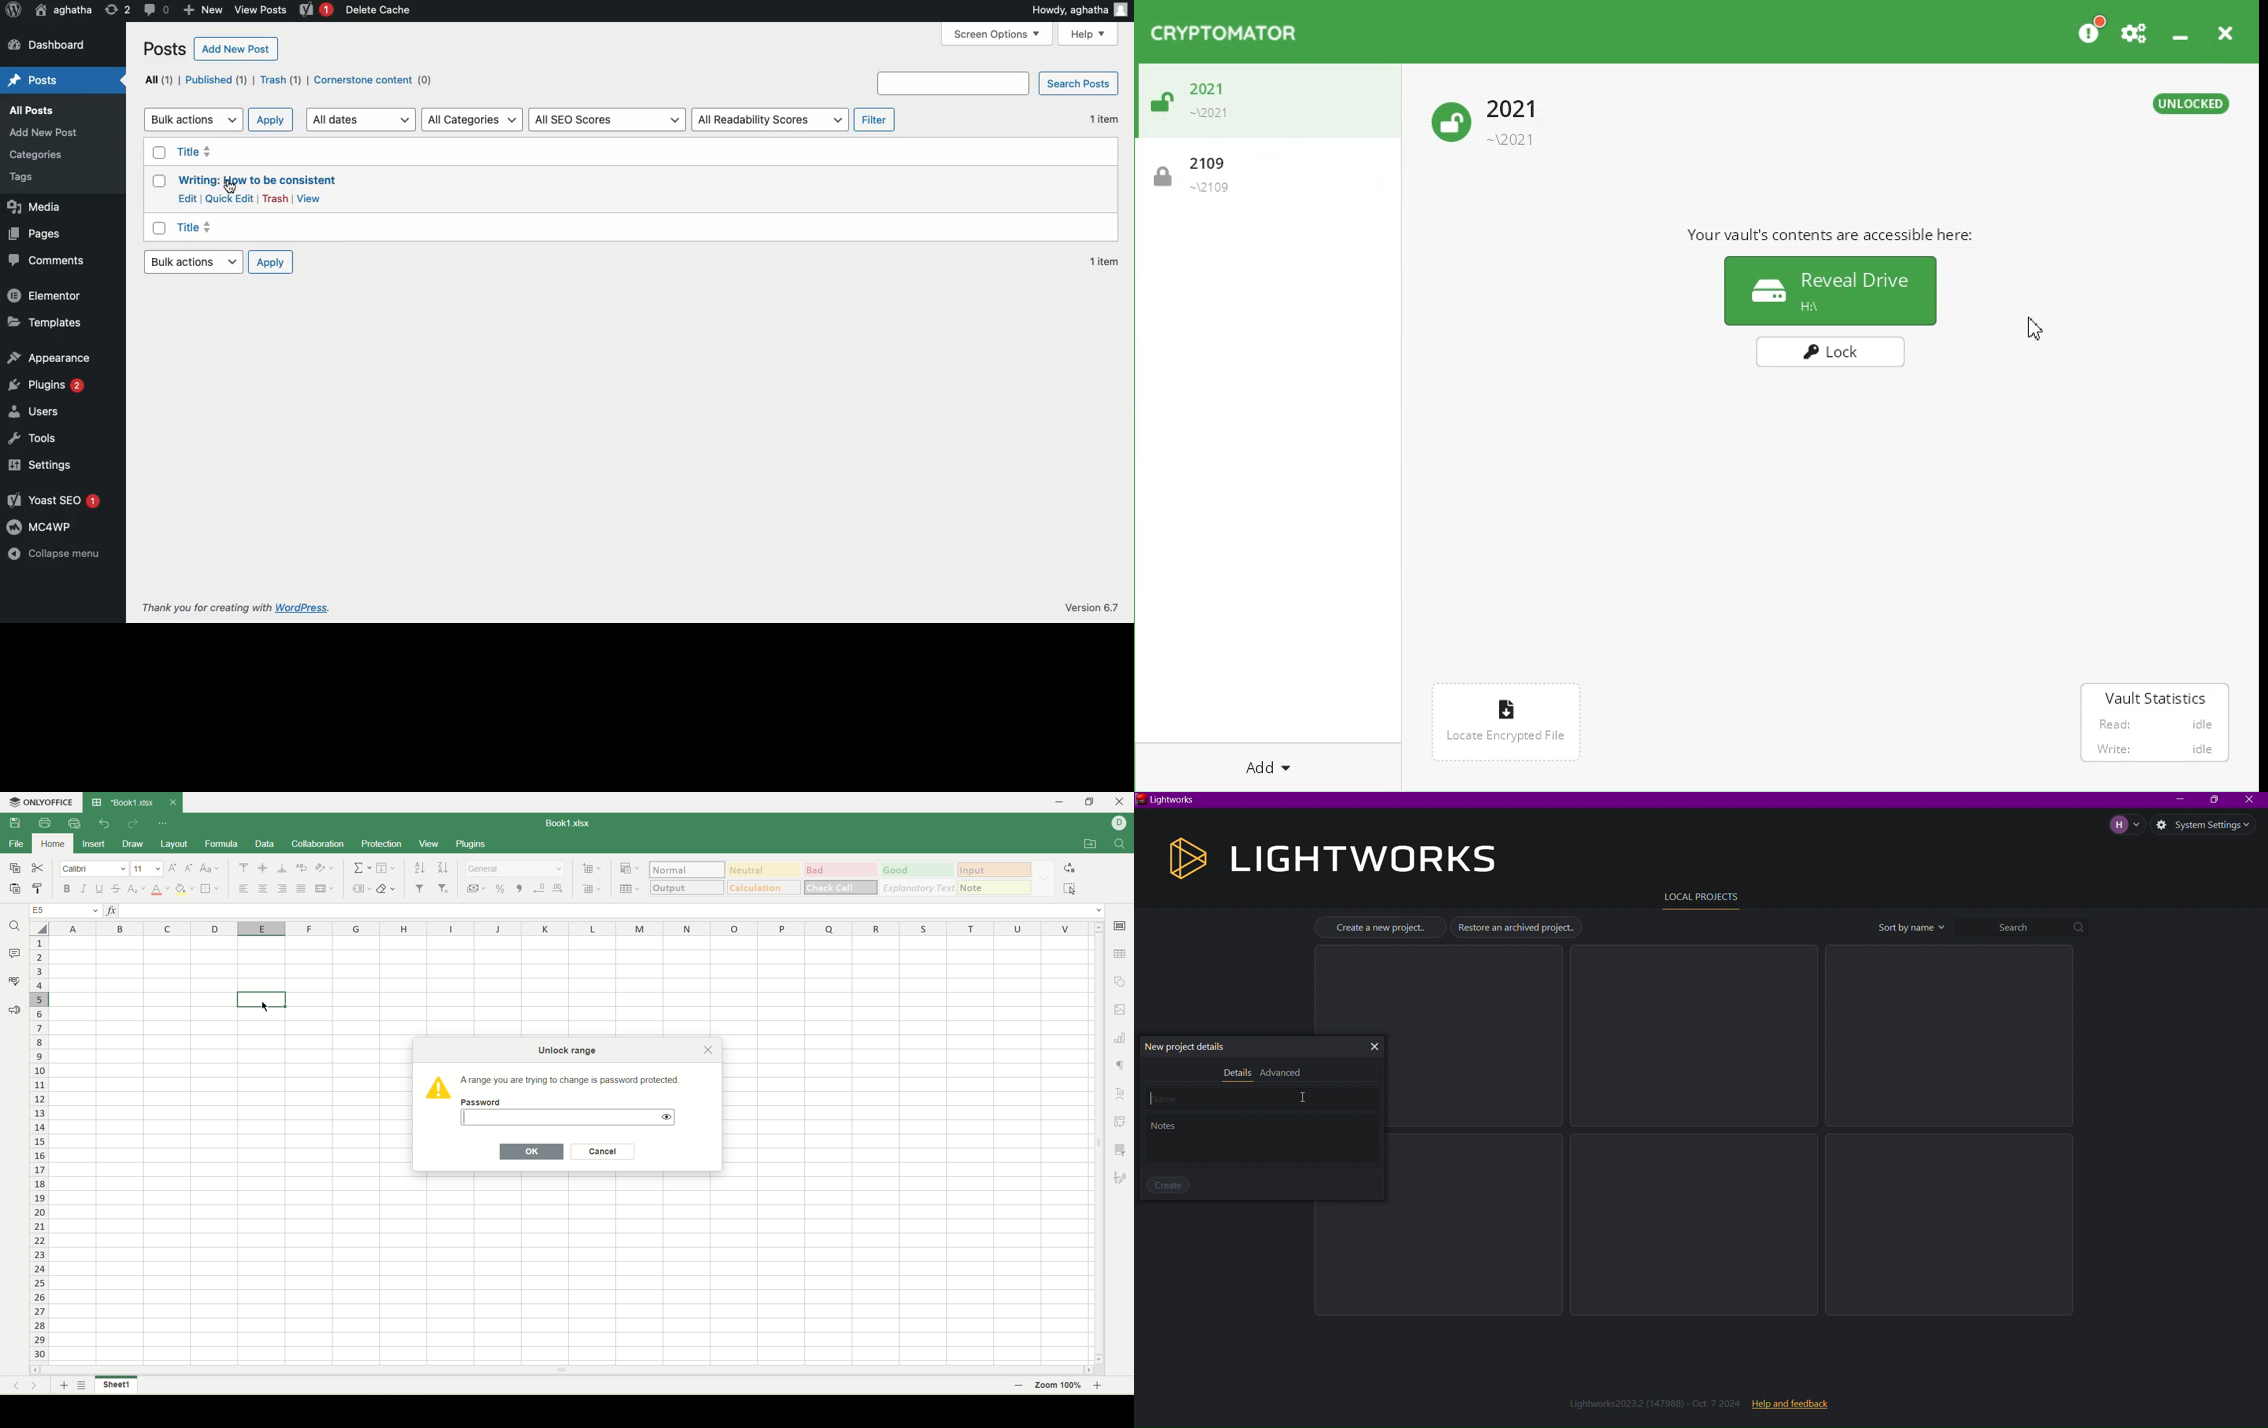 Image resolution: width=2268 pixels, height=1428 pixels. Describe the element at coordinates (1121, 1067) in the screenshot. I see `paragraph settings` at that location.